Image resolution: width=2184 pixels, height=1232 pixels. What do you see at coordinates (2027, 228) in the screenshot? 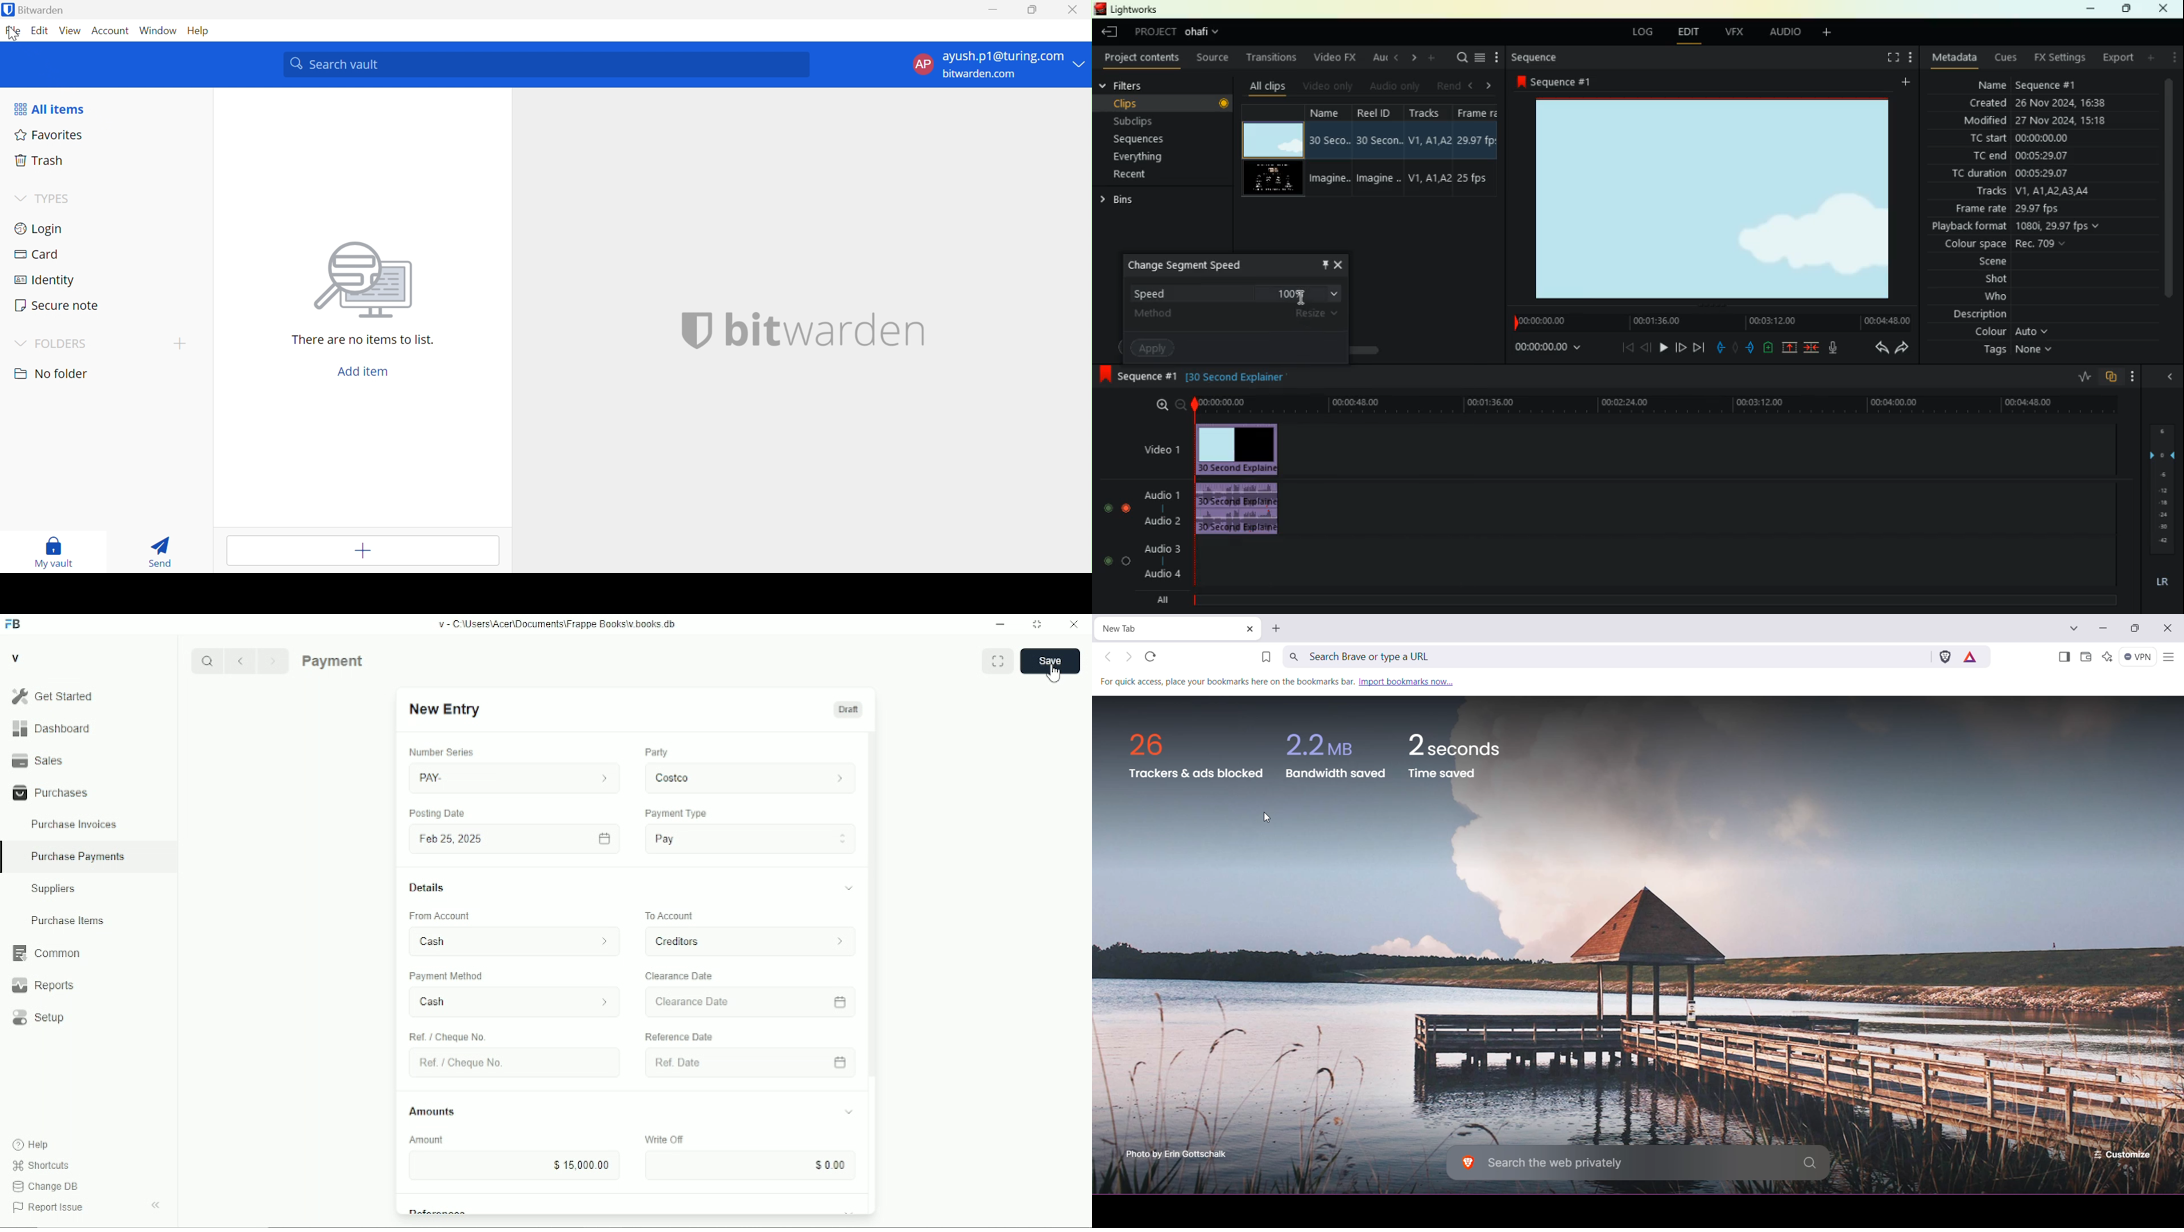
I see `playback format` at bounding box center [2027, 228].